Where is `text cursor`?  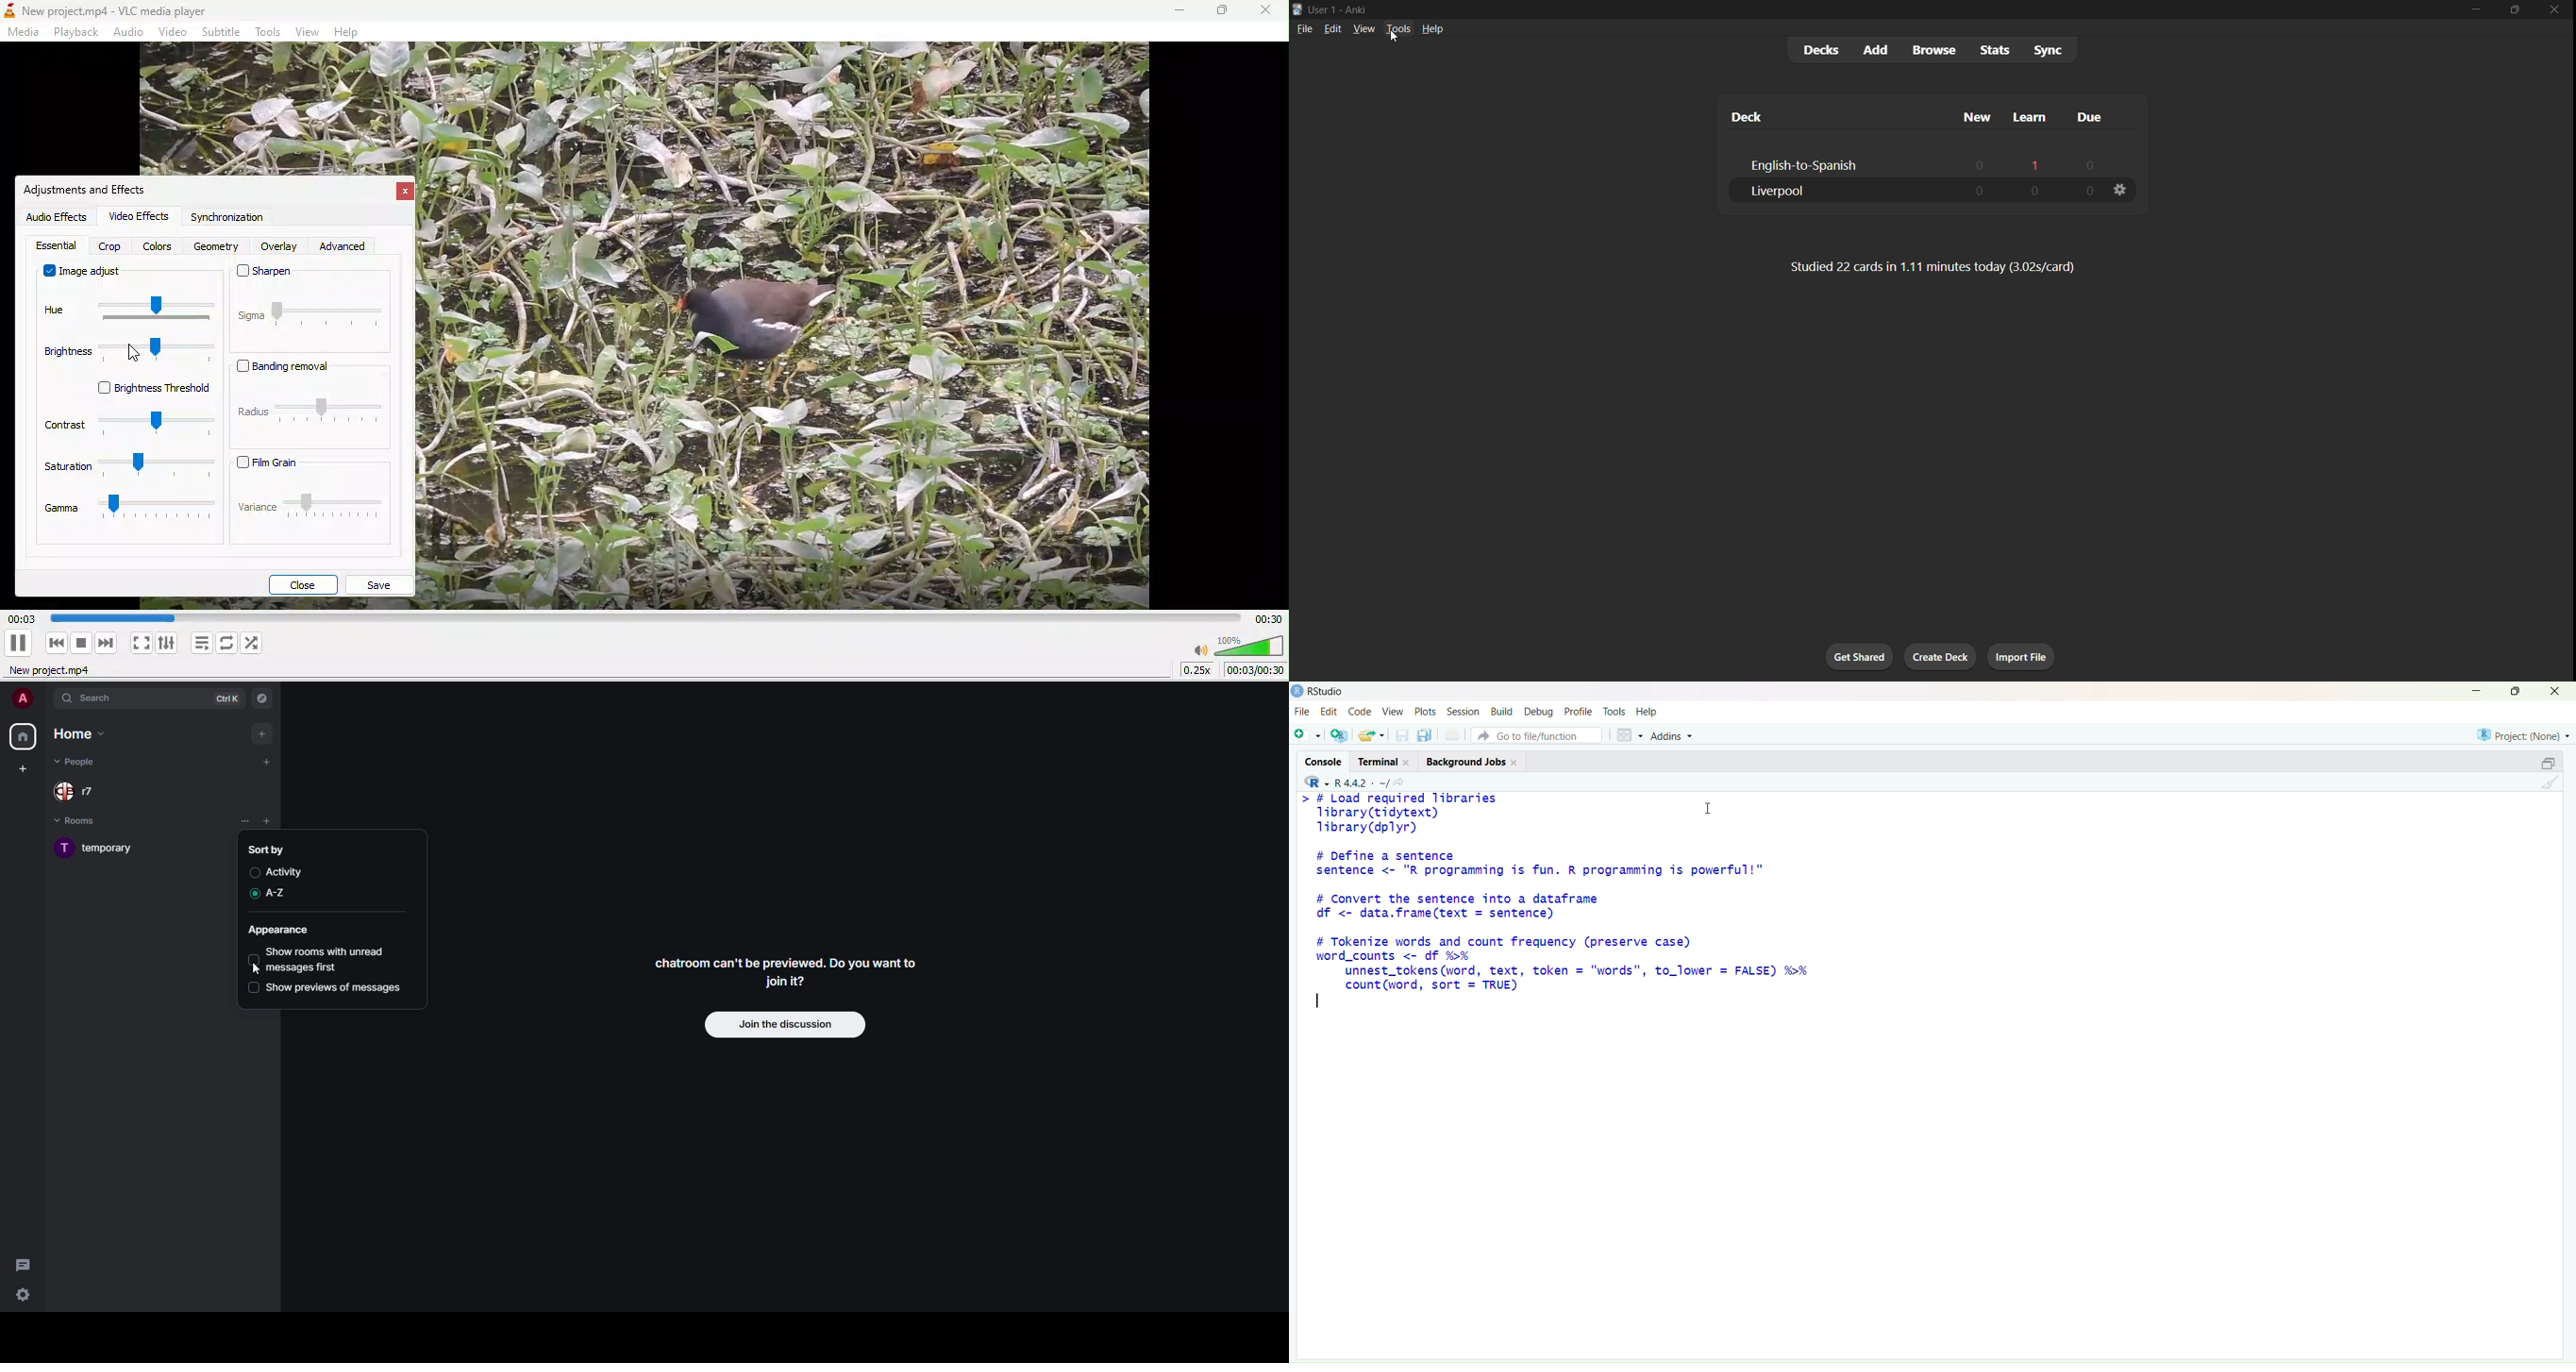
text cursor is located at coordinates (1318, 1001).